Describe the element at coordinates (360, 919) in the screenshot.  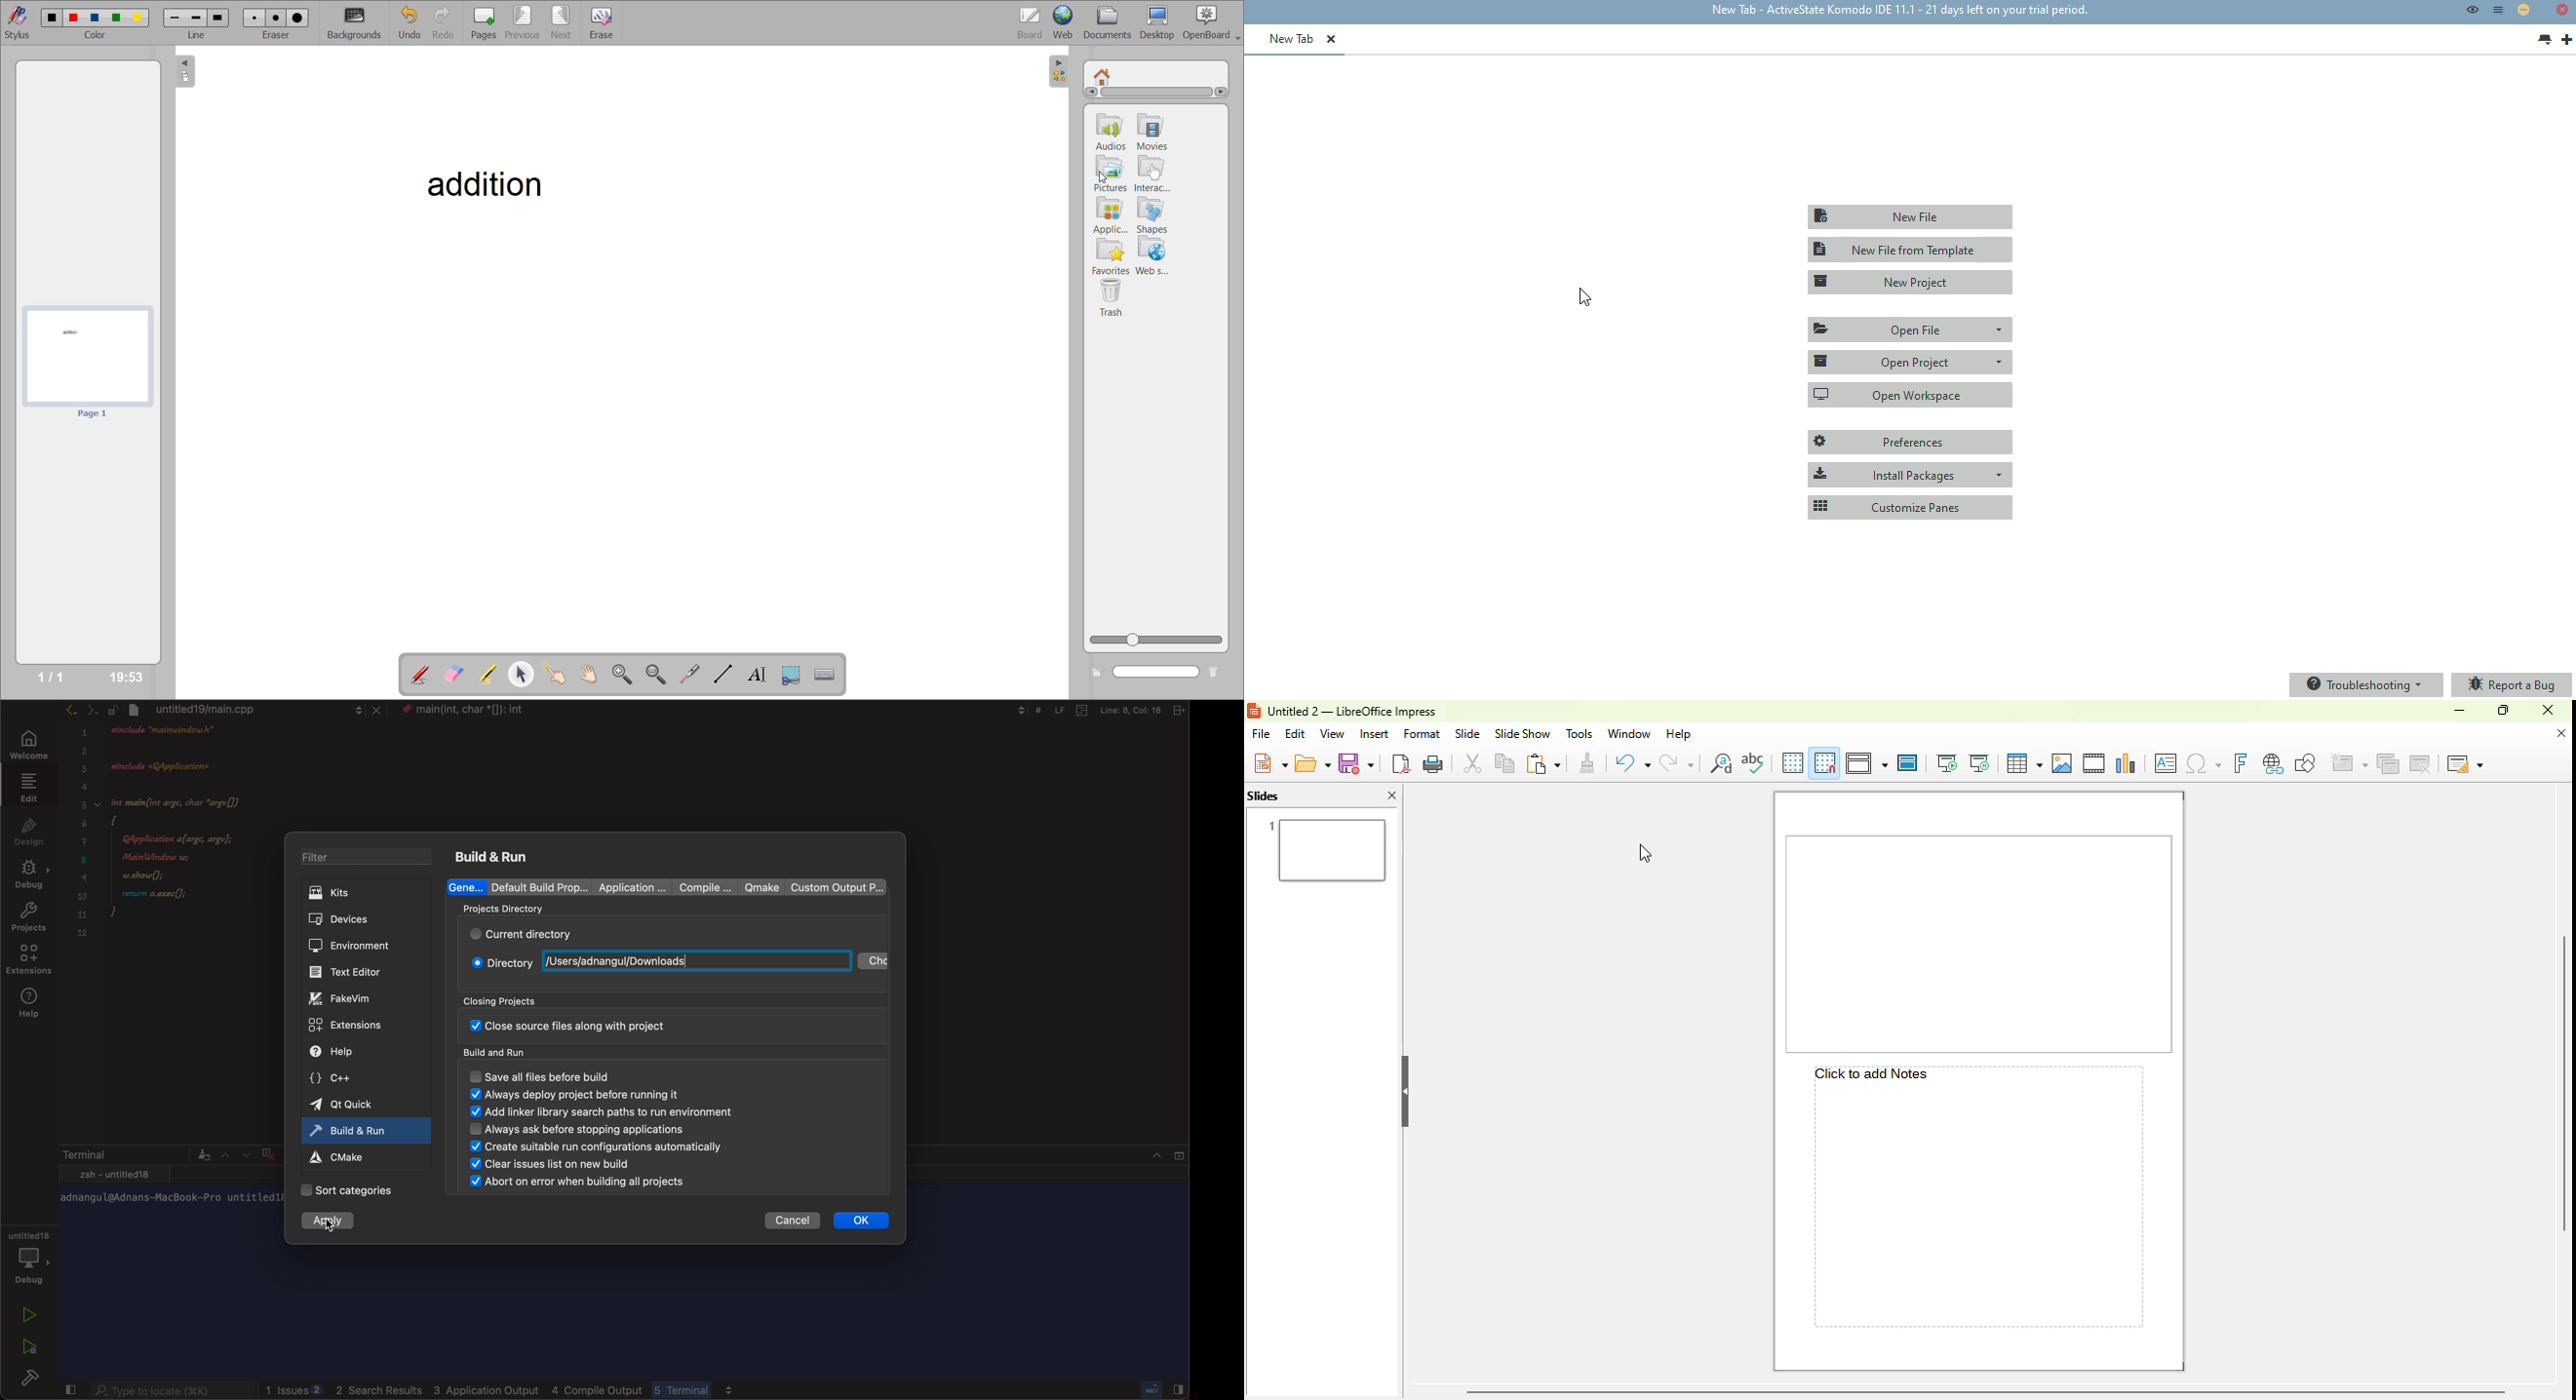
I see `devices` at that location.